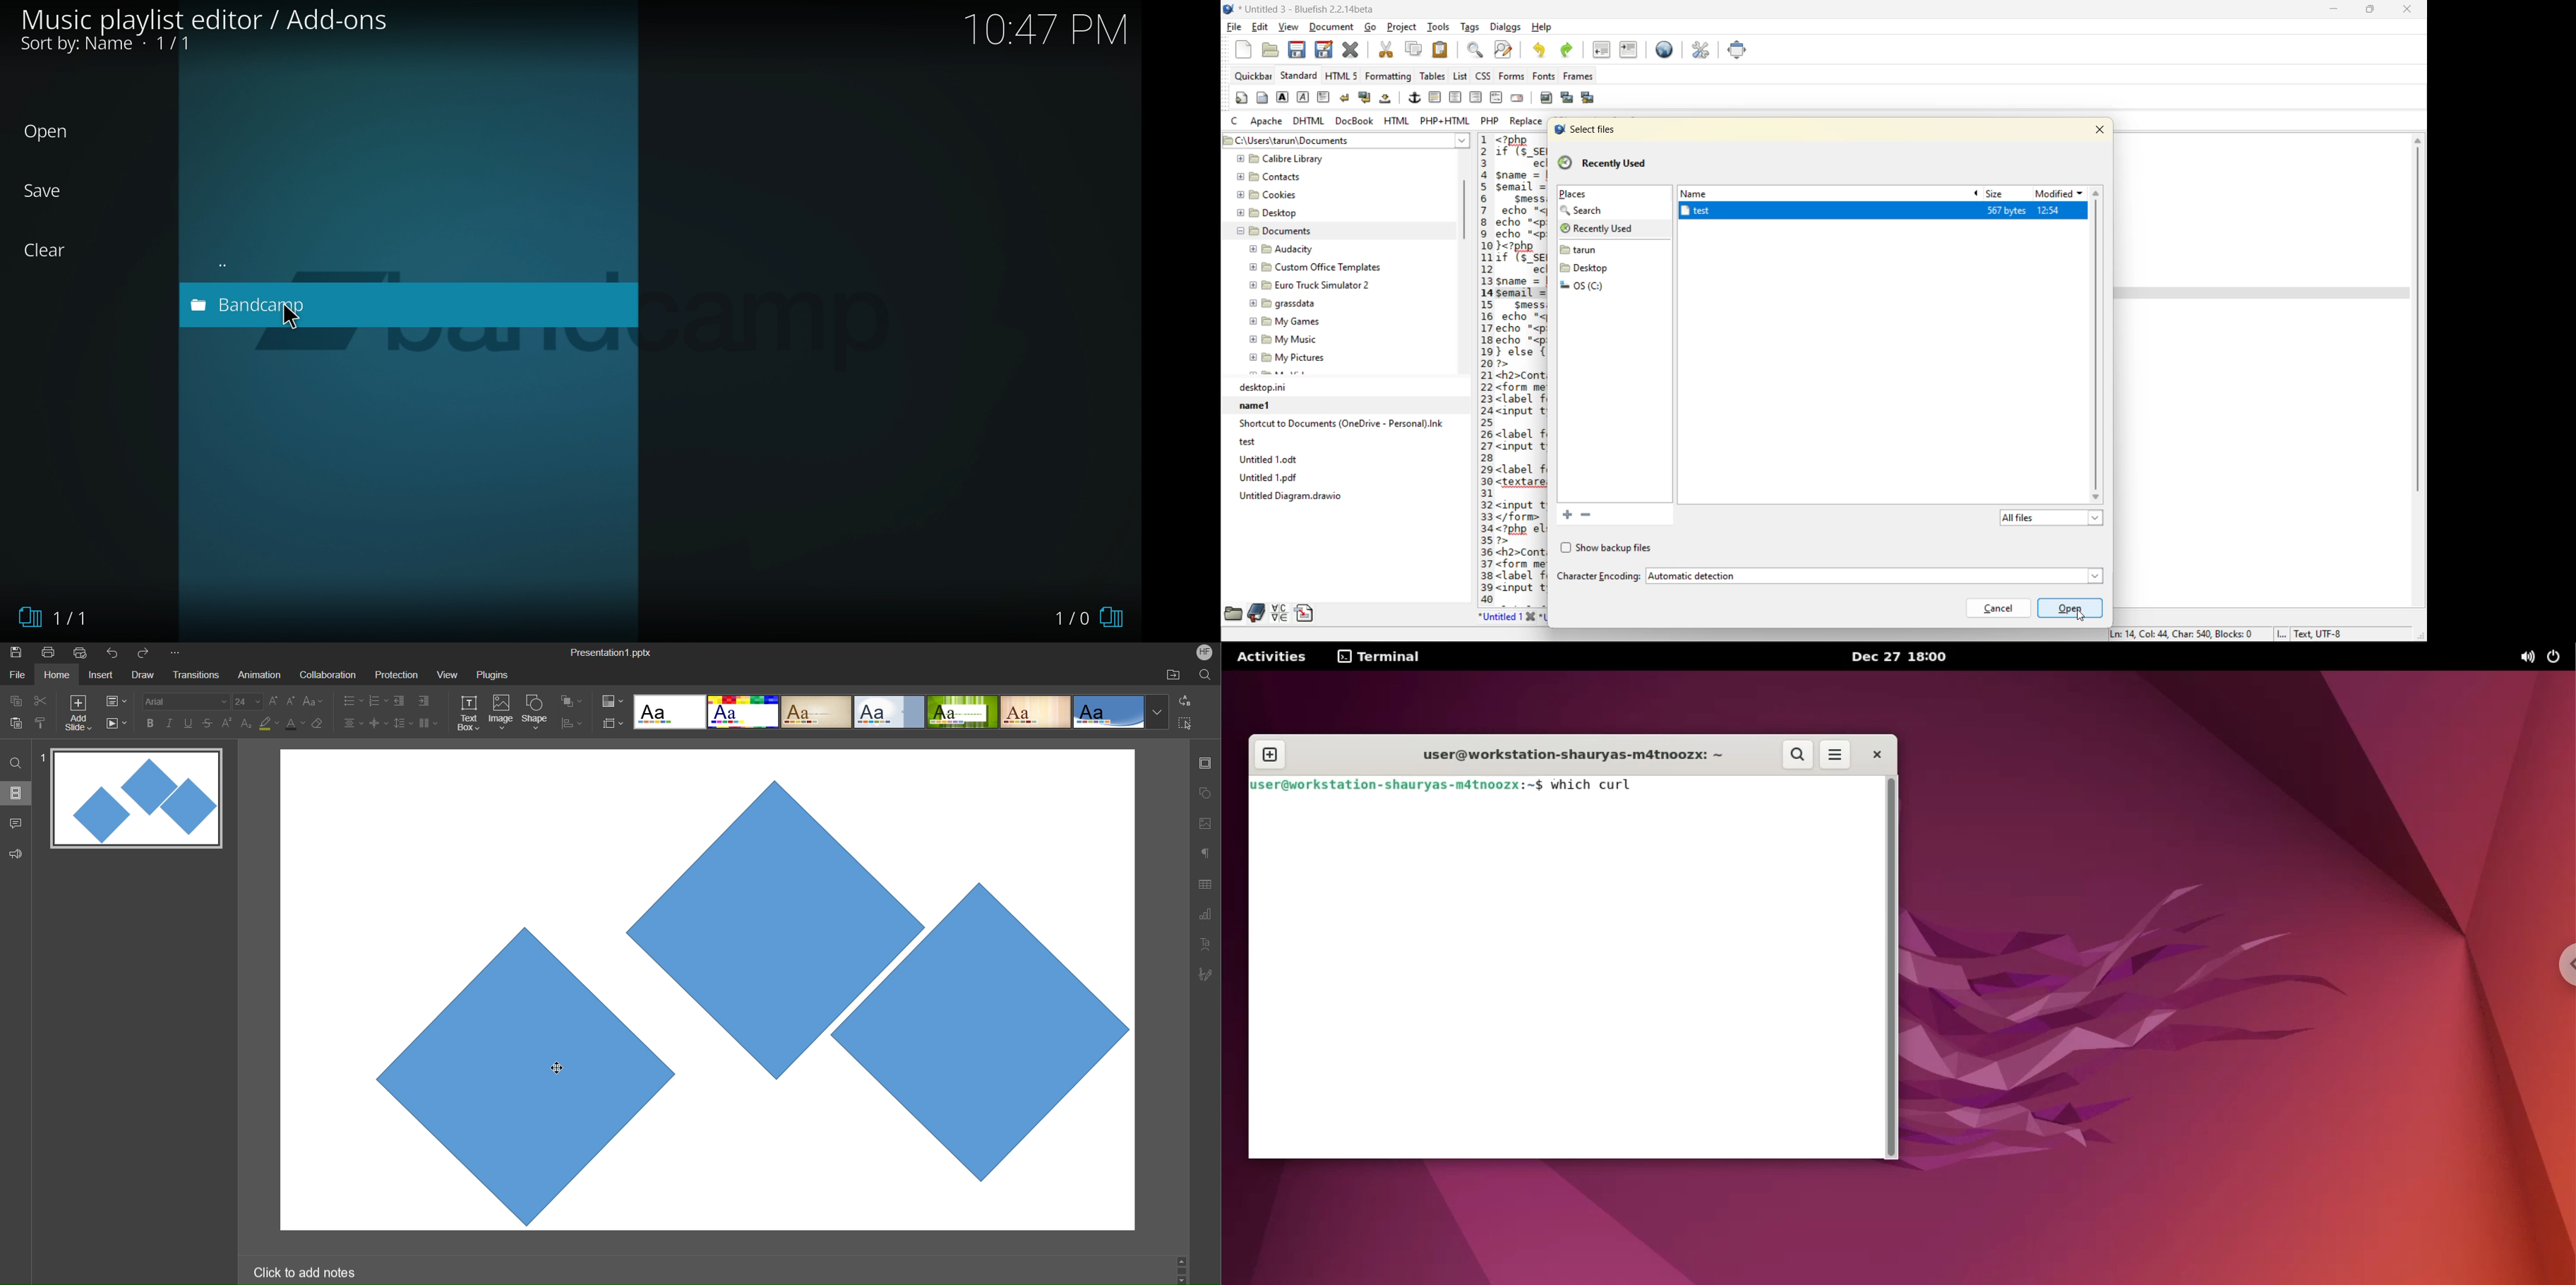 Image resolution: width=2576 pixels, height=1288 pixels. I want to click on minimize, so click(2332, 9).